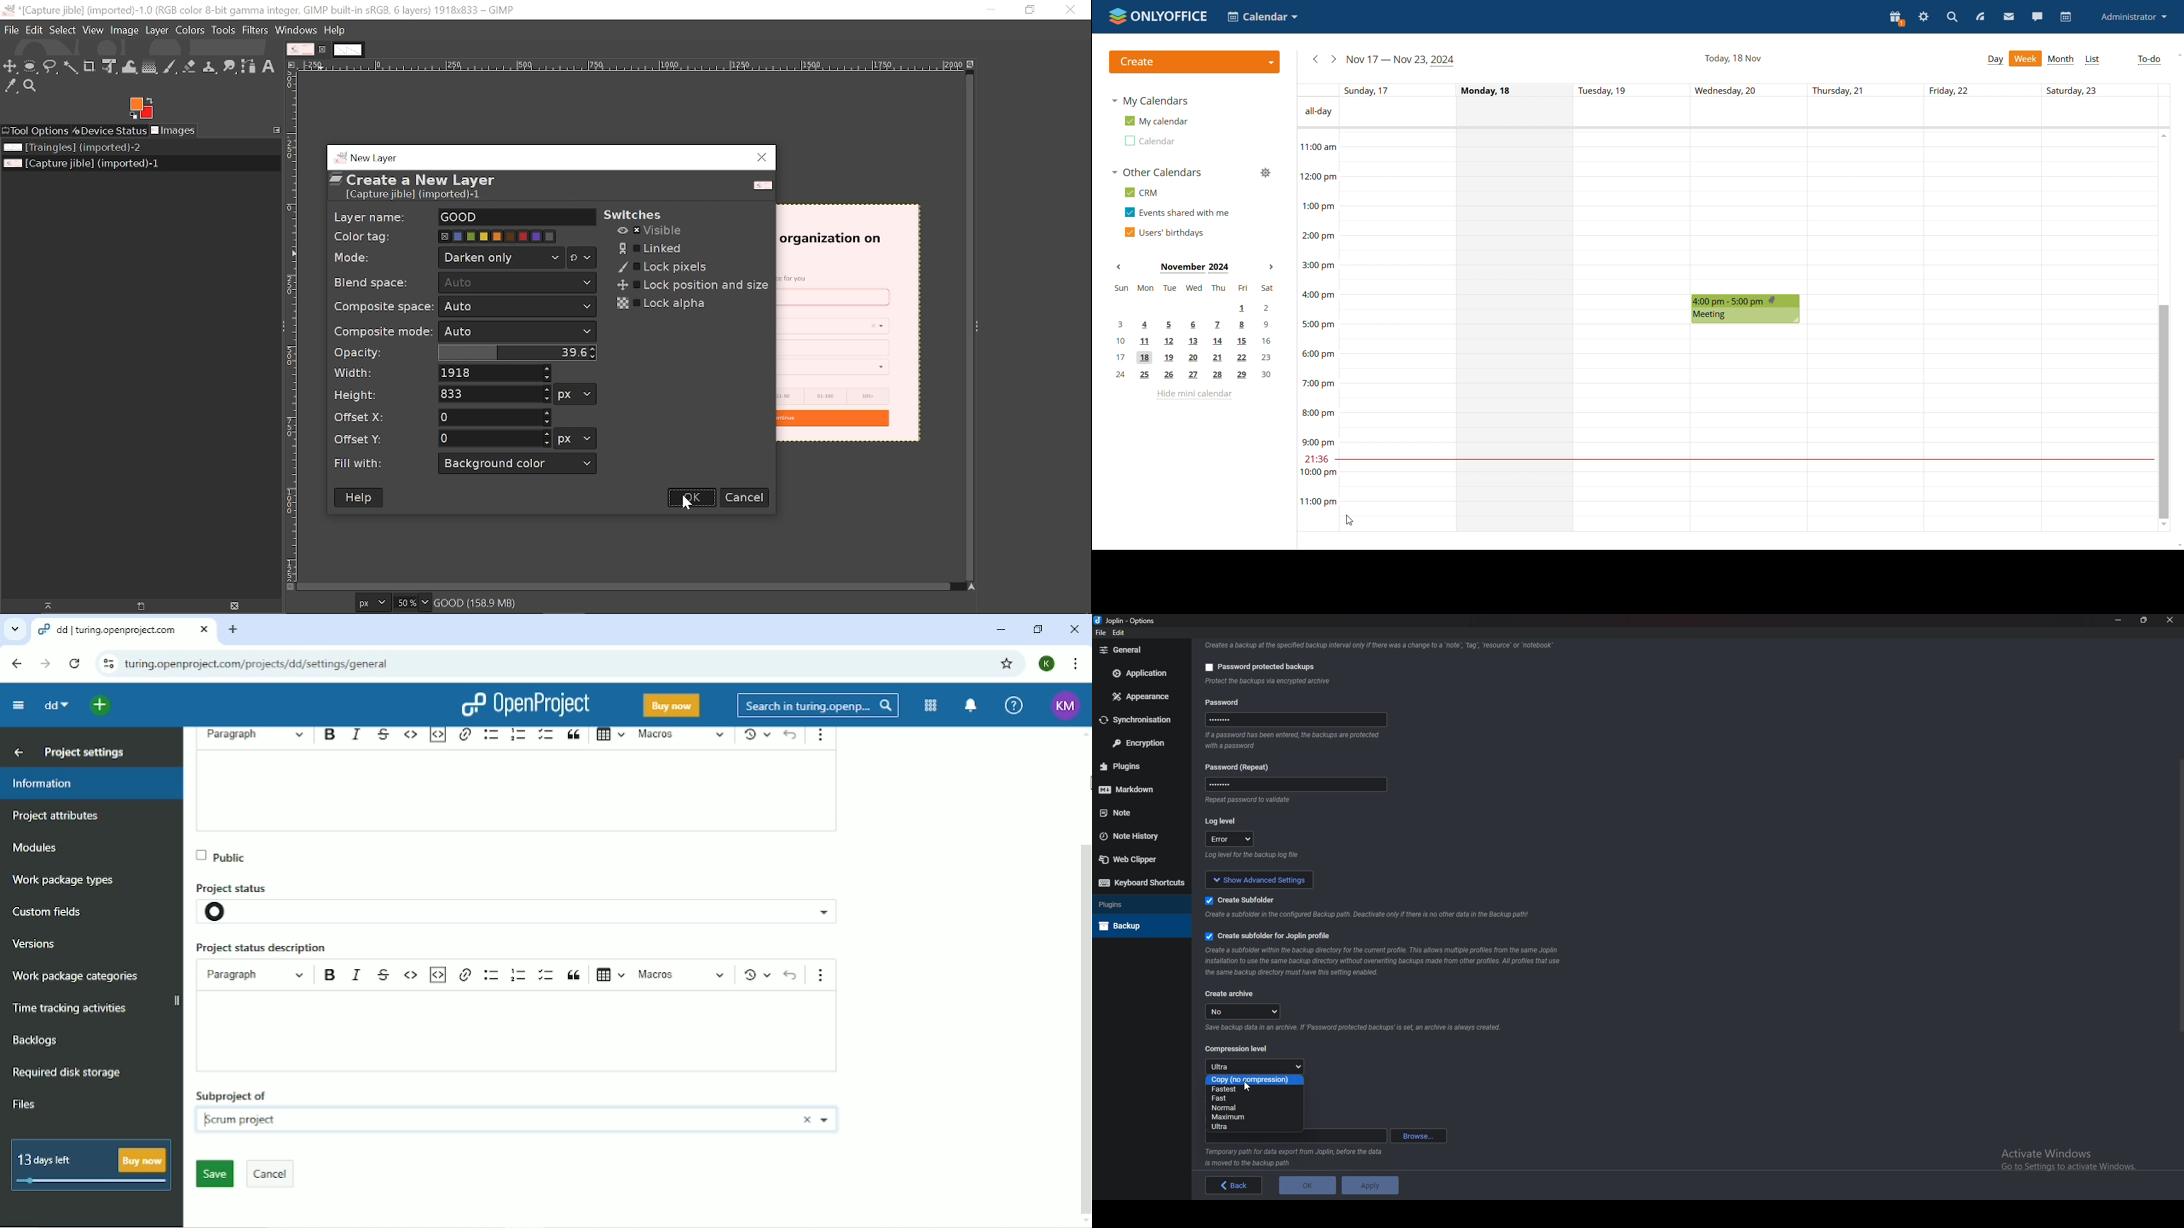  I want to click on create subfolder, so click(1242, 900).